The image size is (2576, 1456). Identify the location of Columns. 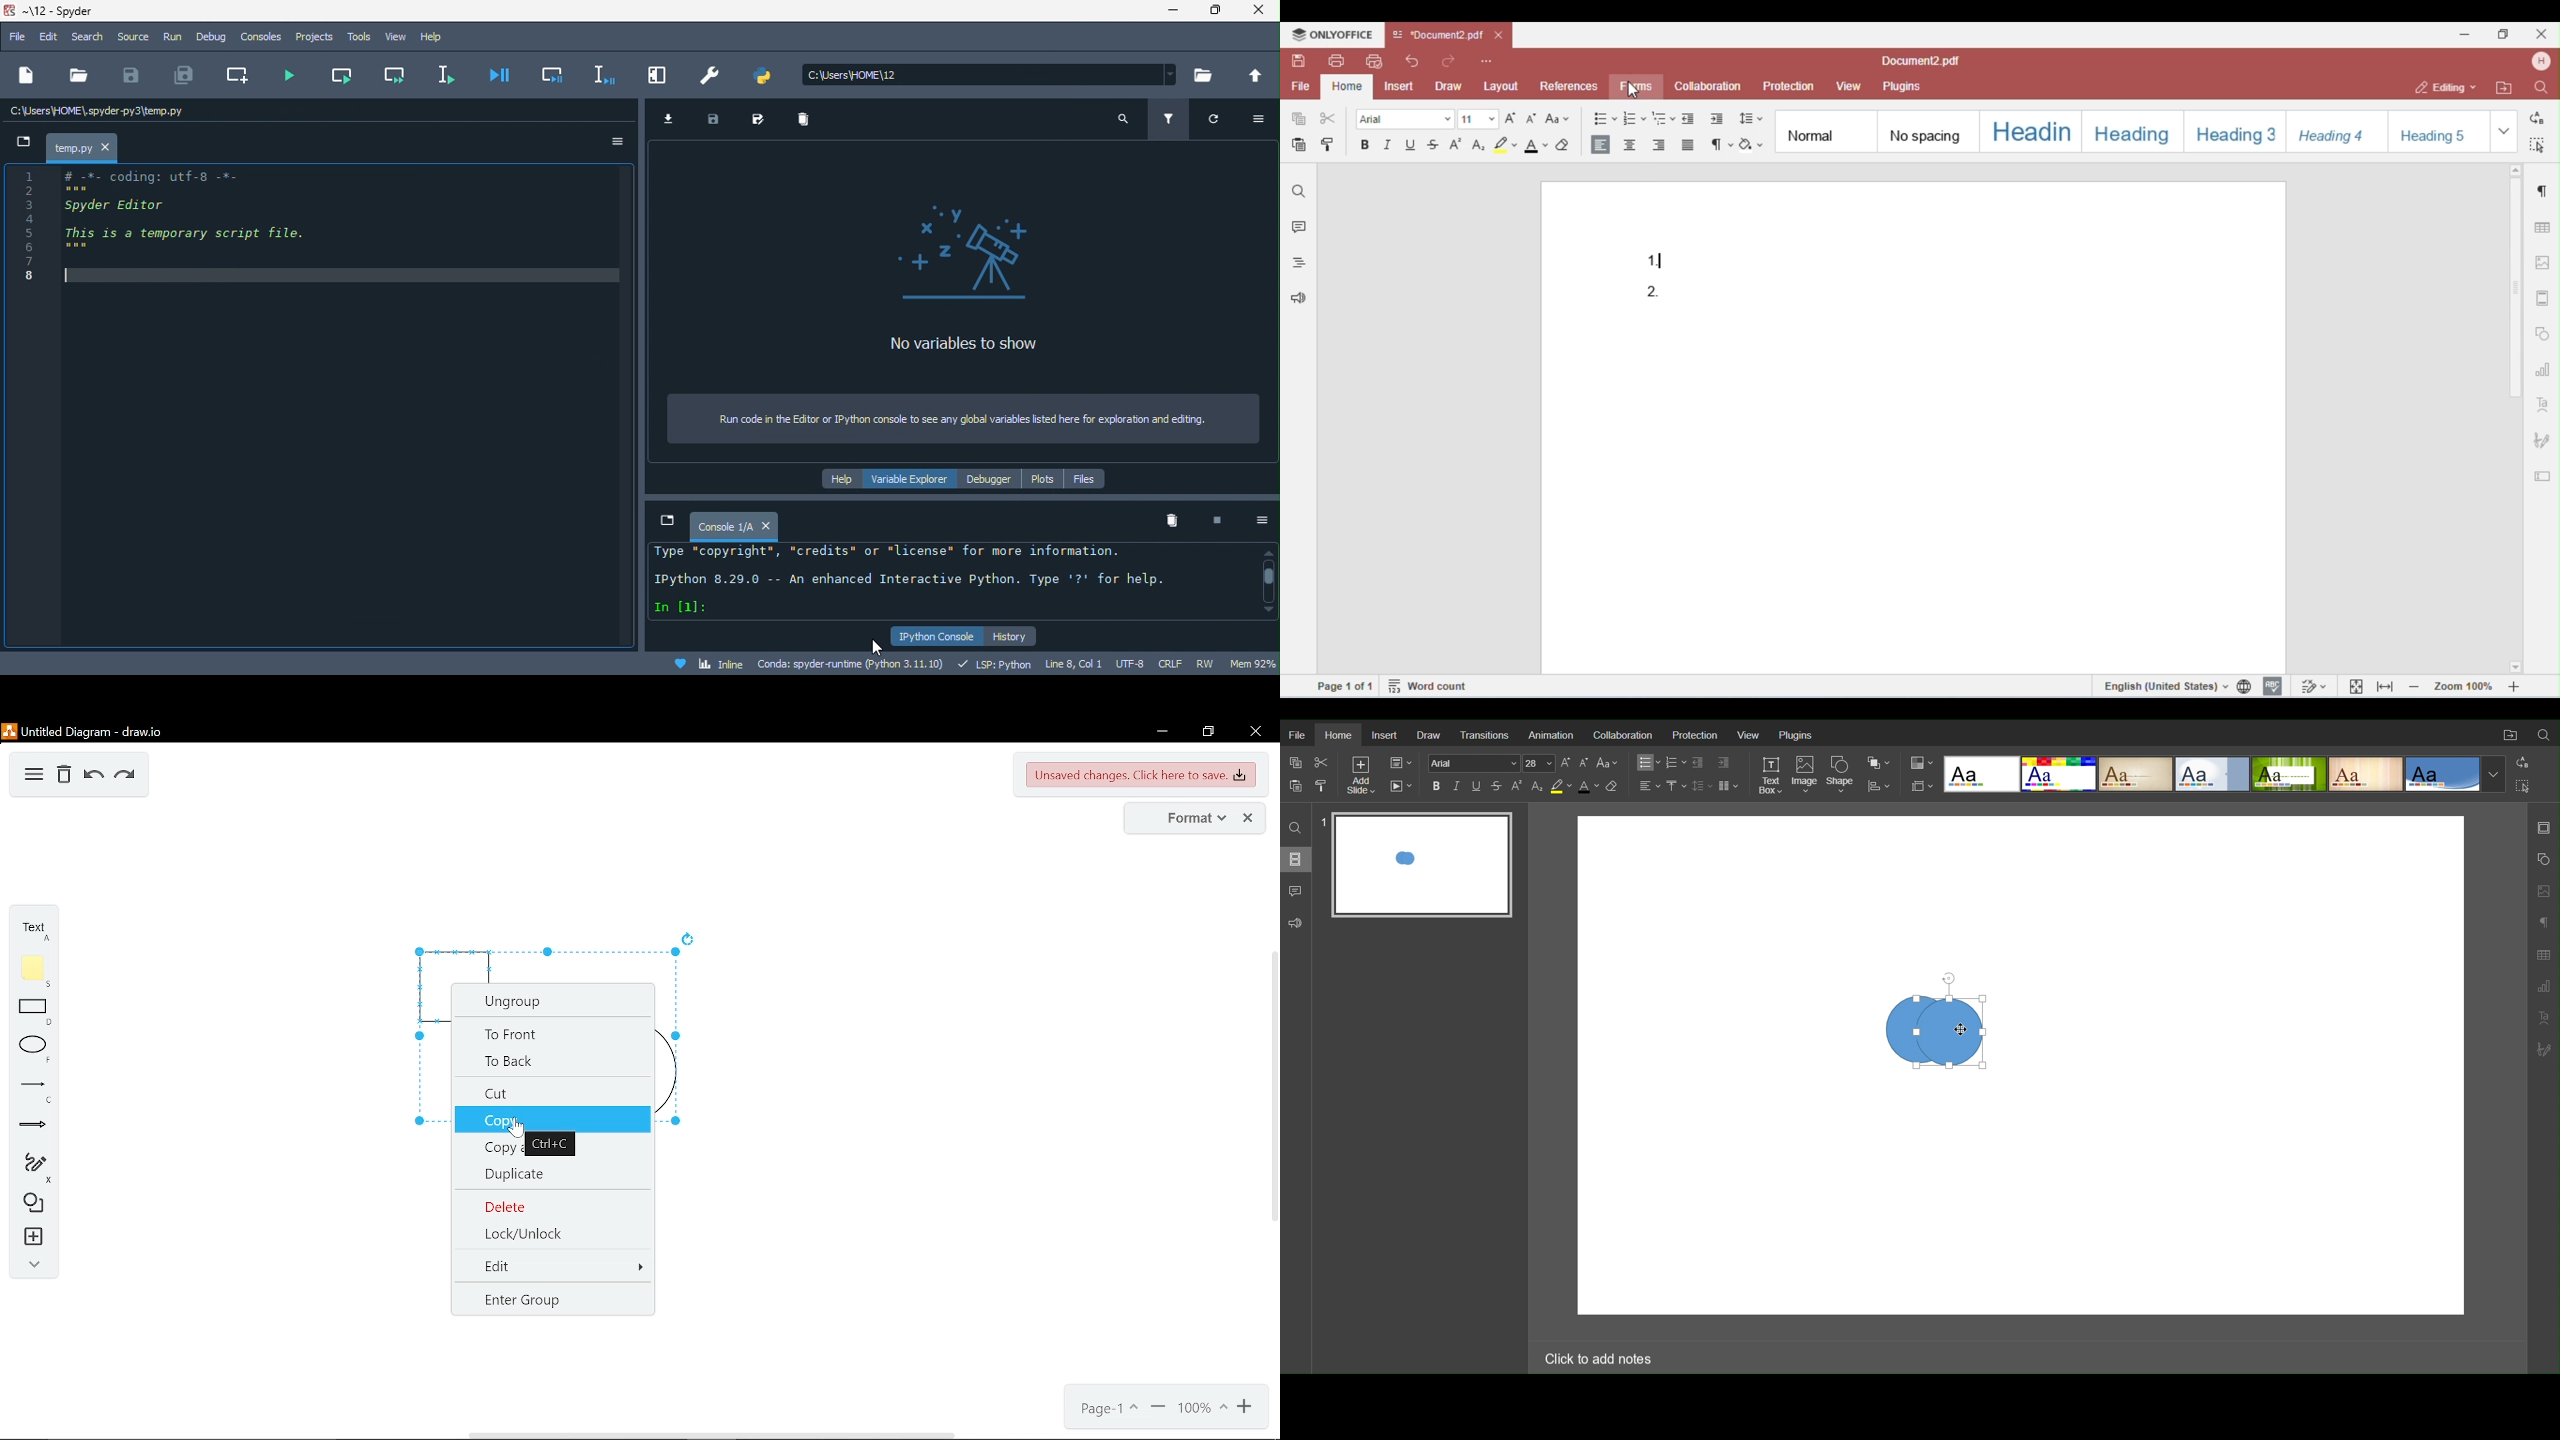
(1730, 785).